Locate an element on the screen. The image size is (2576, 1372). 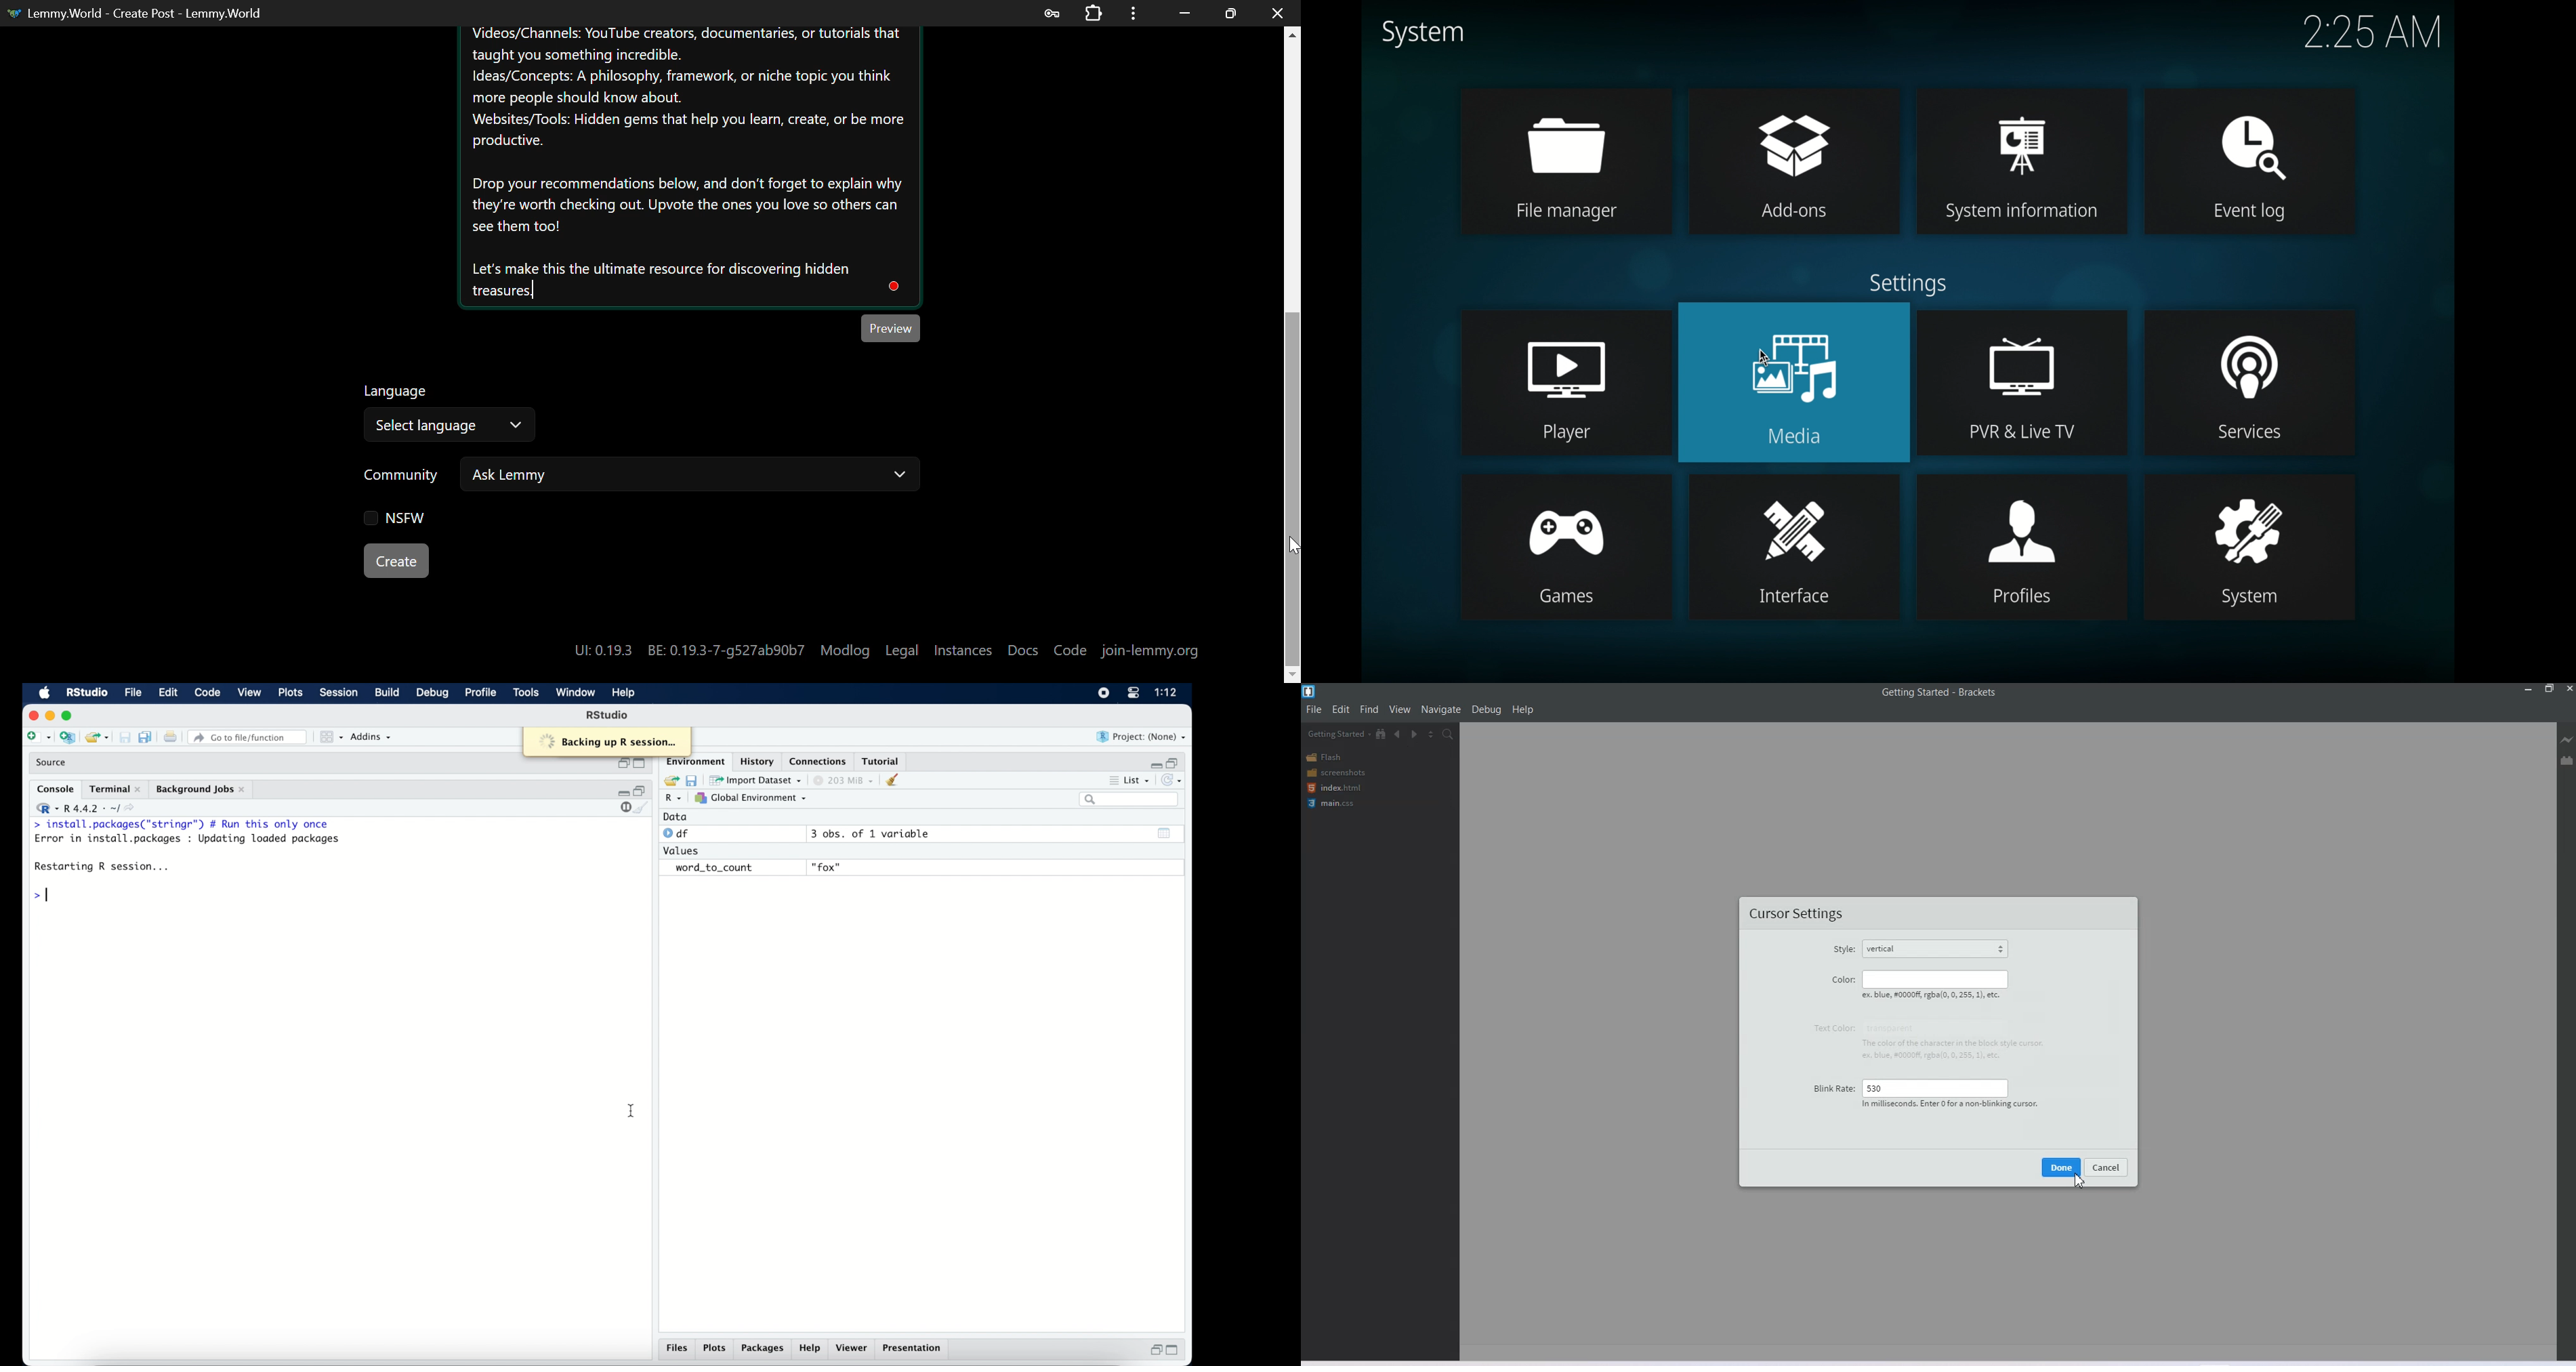
Preview is located at coordinates (893, 327).